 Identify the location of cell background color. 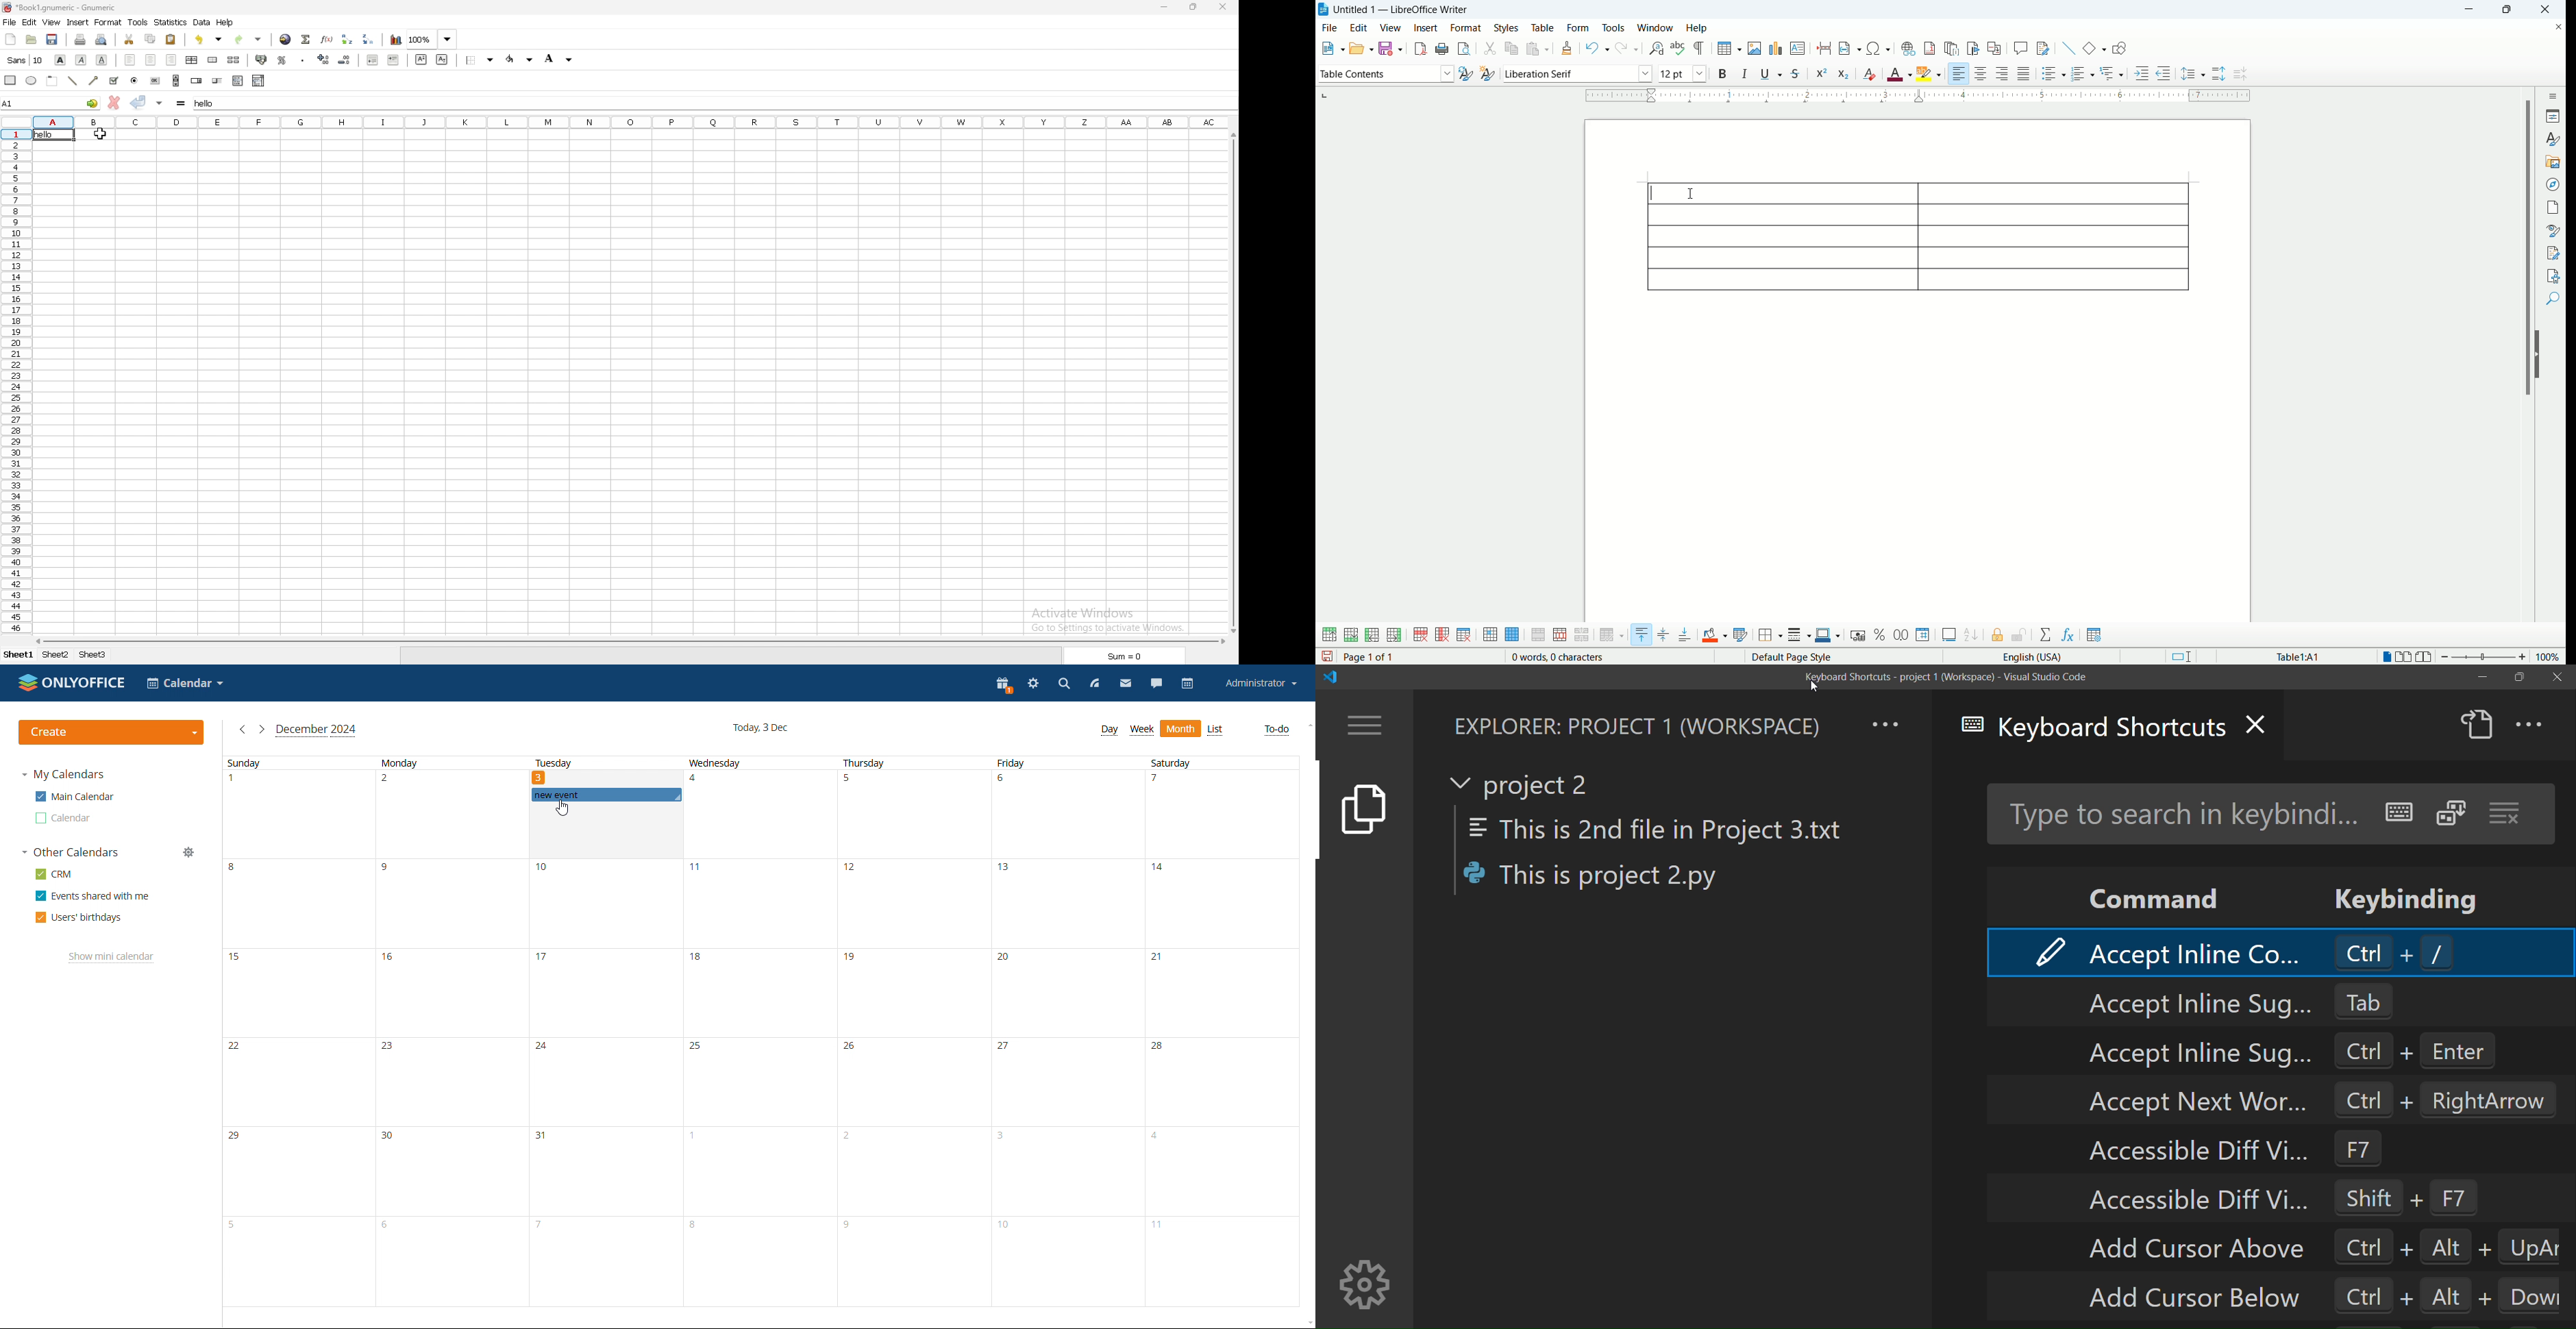
(1715, 636).